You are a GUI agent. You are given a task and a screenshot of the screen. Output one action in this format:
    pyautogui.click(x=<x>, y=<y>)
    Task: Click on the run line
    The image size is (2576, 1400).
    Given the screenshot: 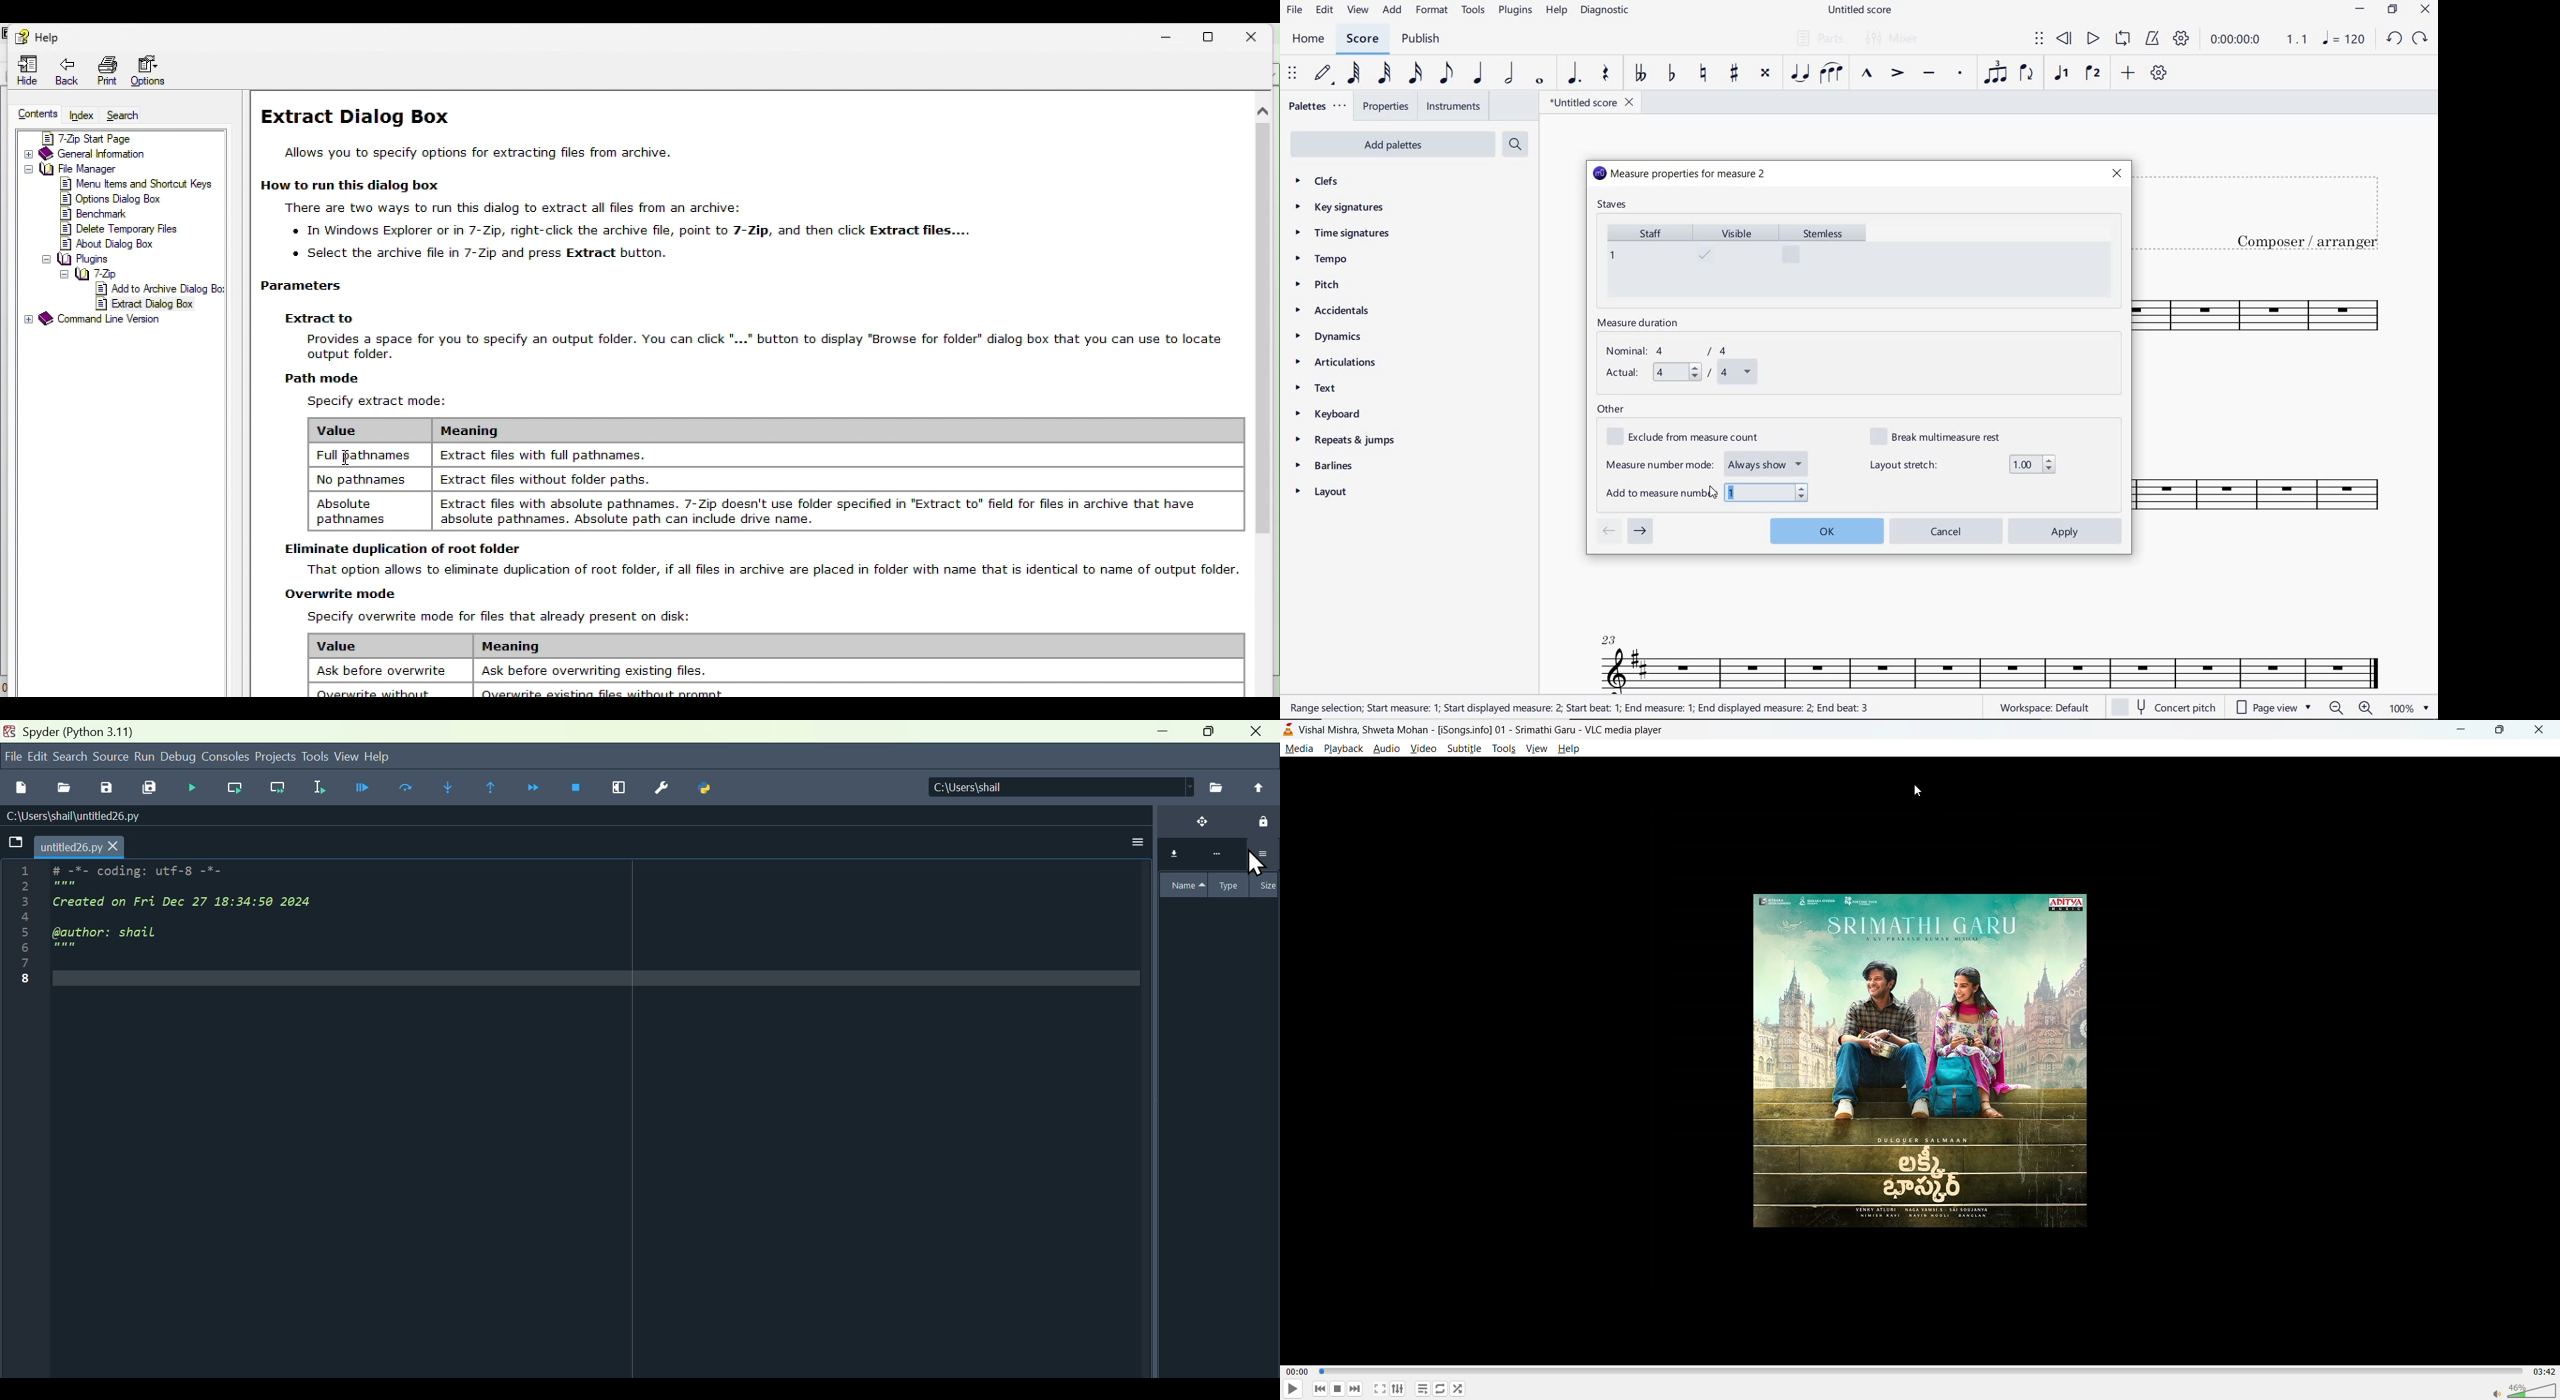 What is the action you would take?
    pyautogui.click(x=231, y=788)
    